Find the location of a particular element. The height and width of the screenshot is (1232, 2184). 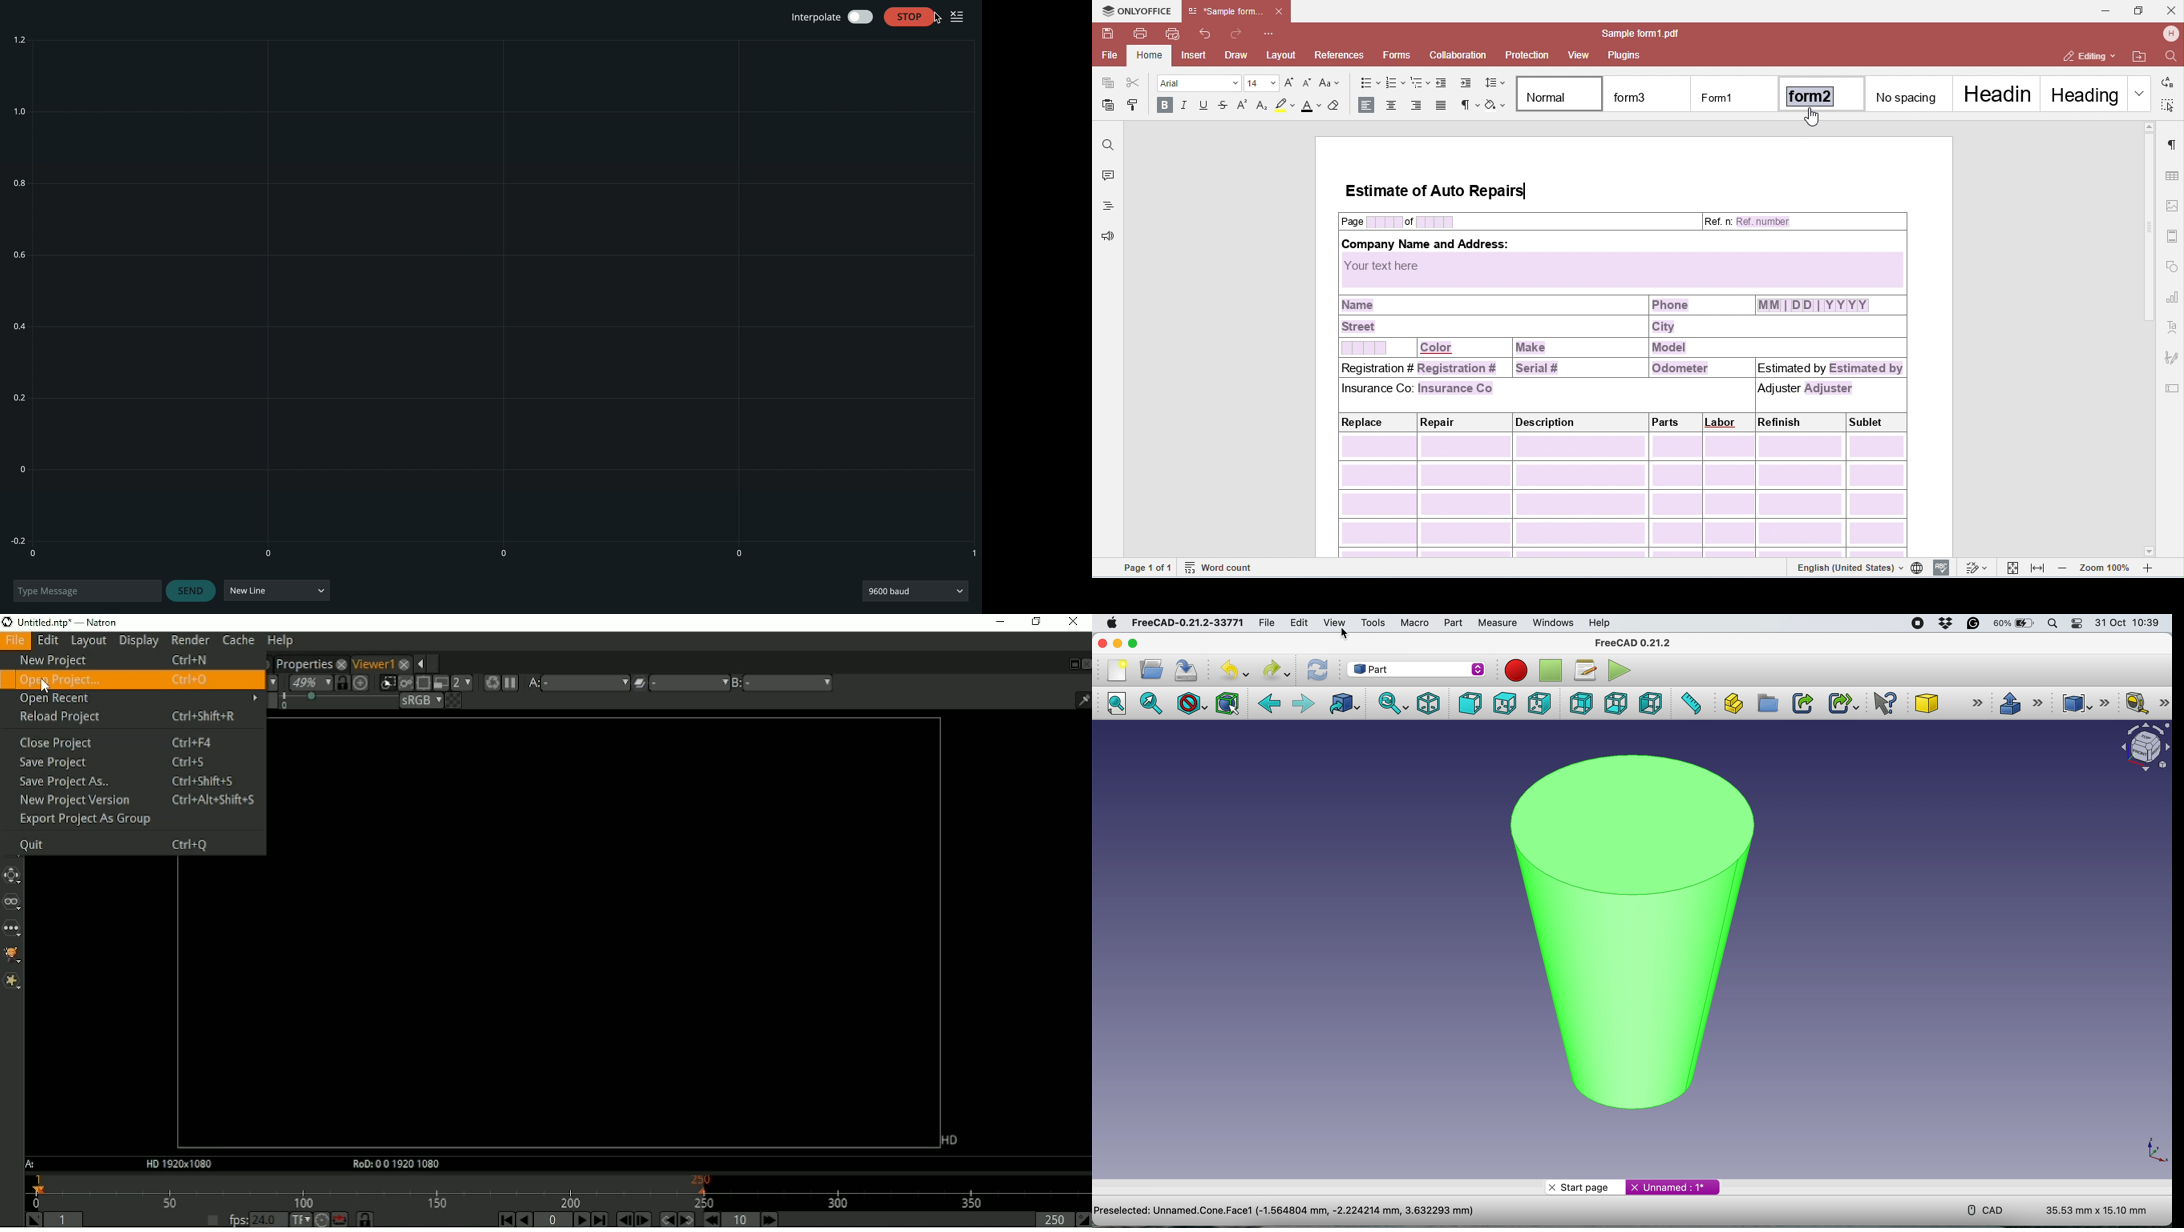

preselected: unnamed.cone.face1 (-1.564804 mm, -2.224214 mm, 3.632293 mm) is located at coordinates (1287, 1211).